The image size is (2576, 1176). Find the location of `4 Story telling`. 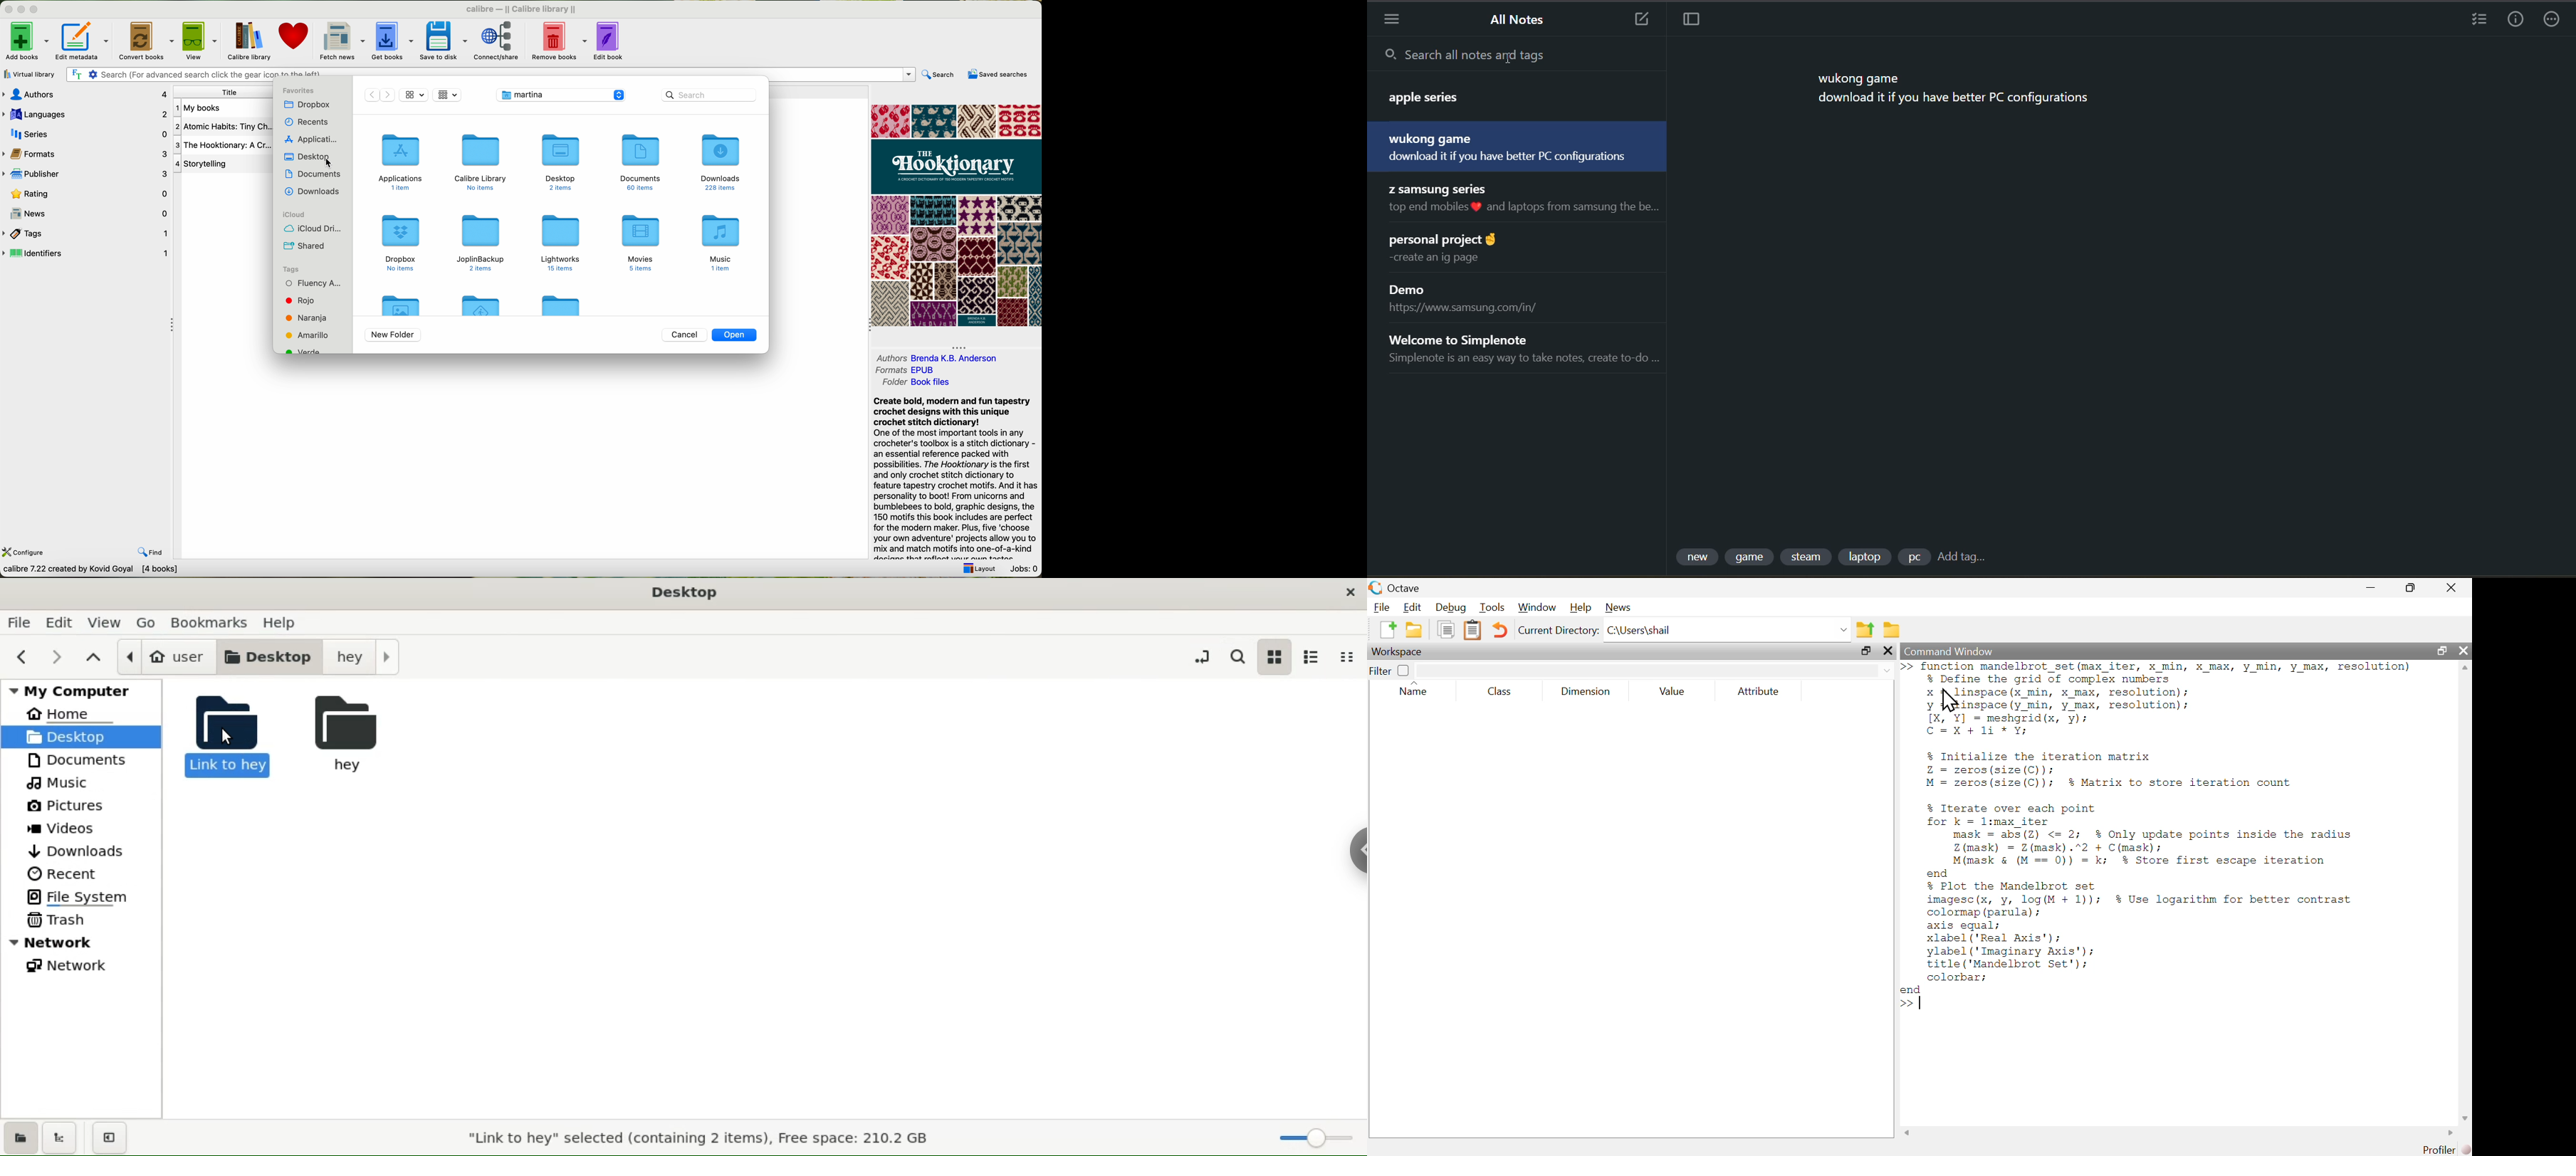

4 Story telling is located at coordinates (206, 168).